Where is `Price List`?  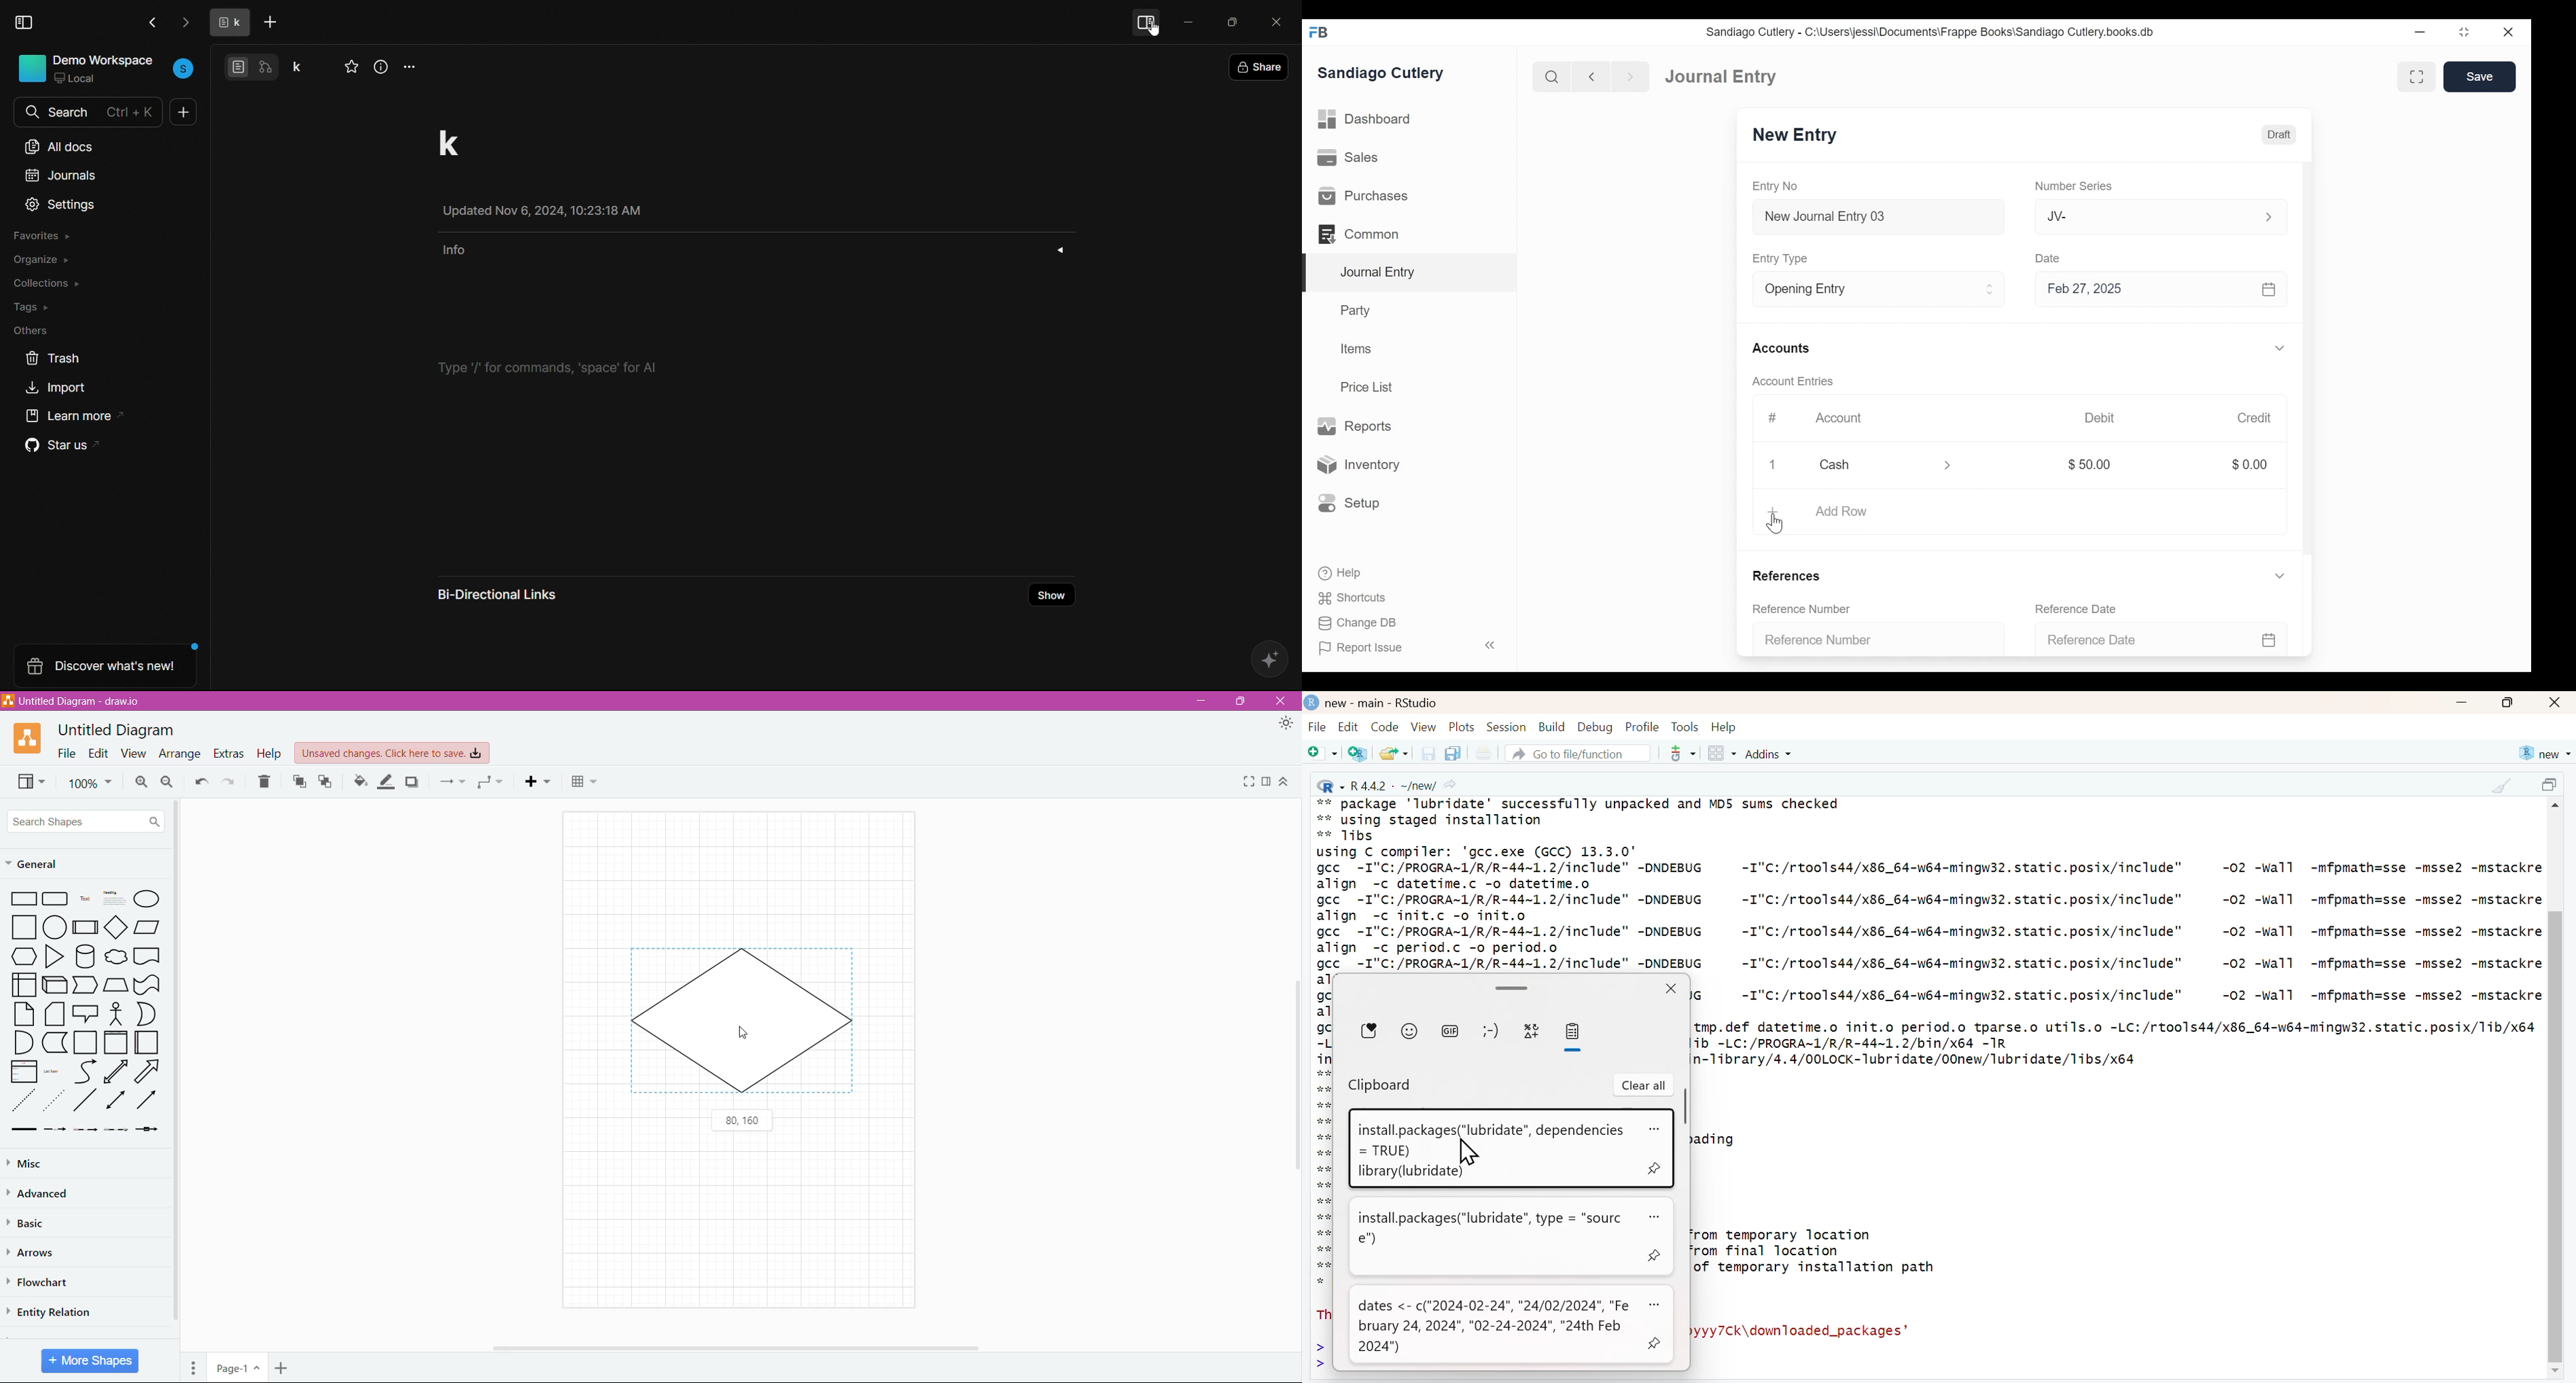
Price List is located at coordinates (1369, 387).